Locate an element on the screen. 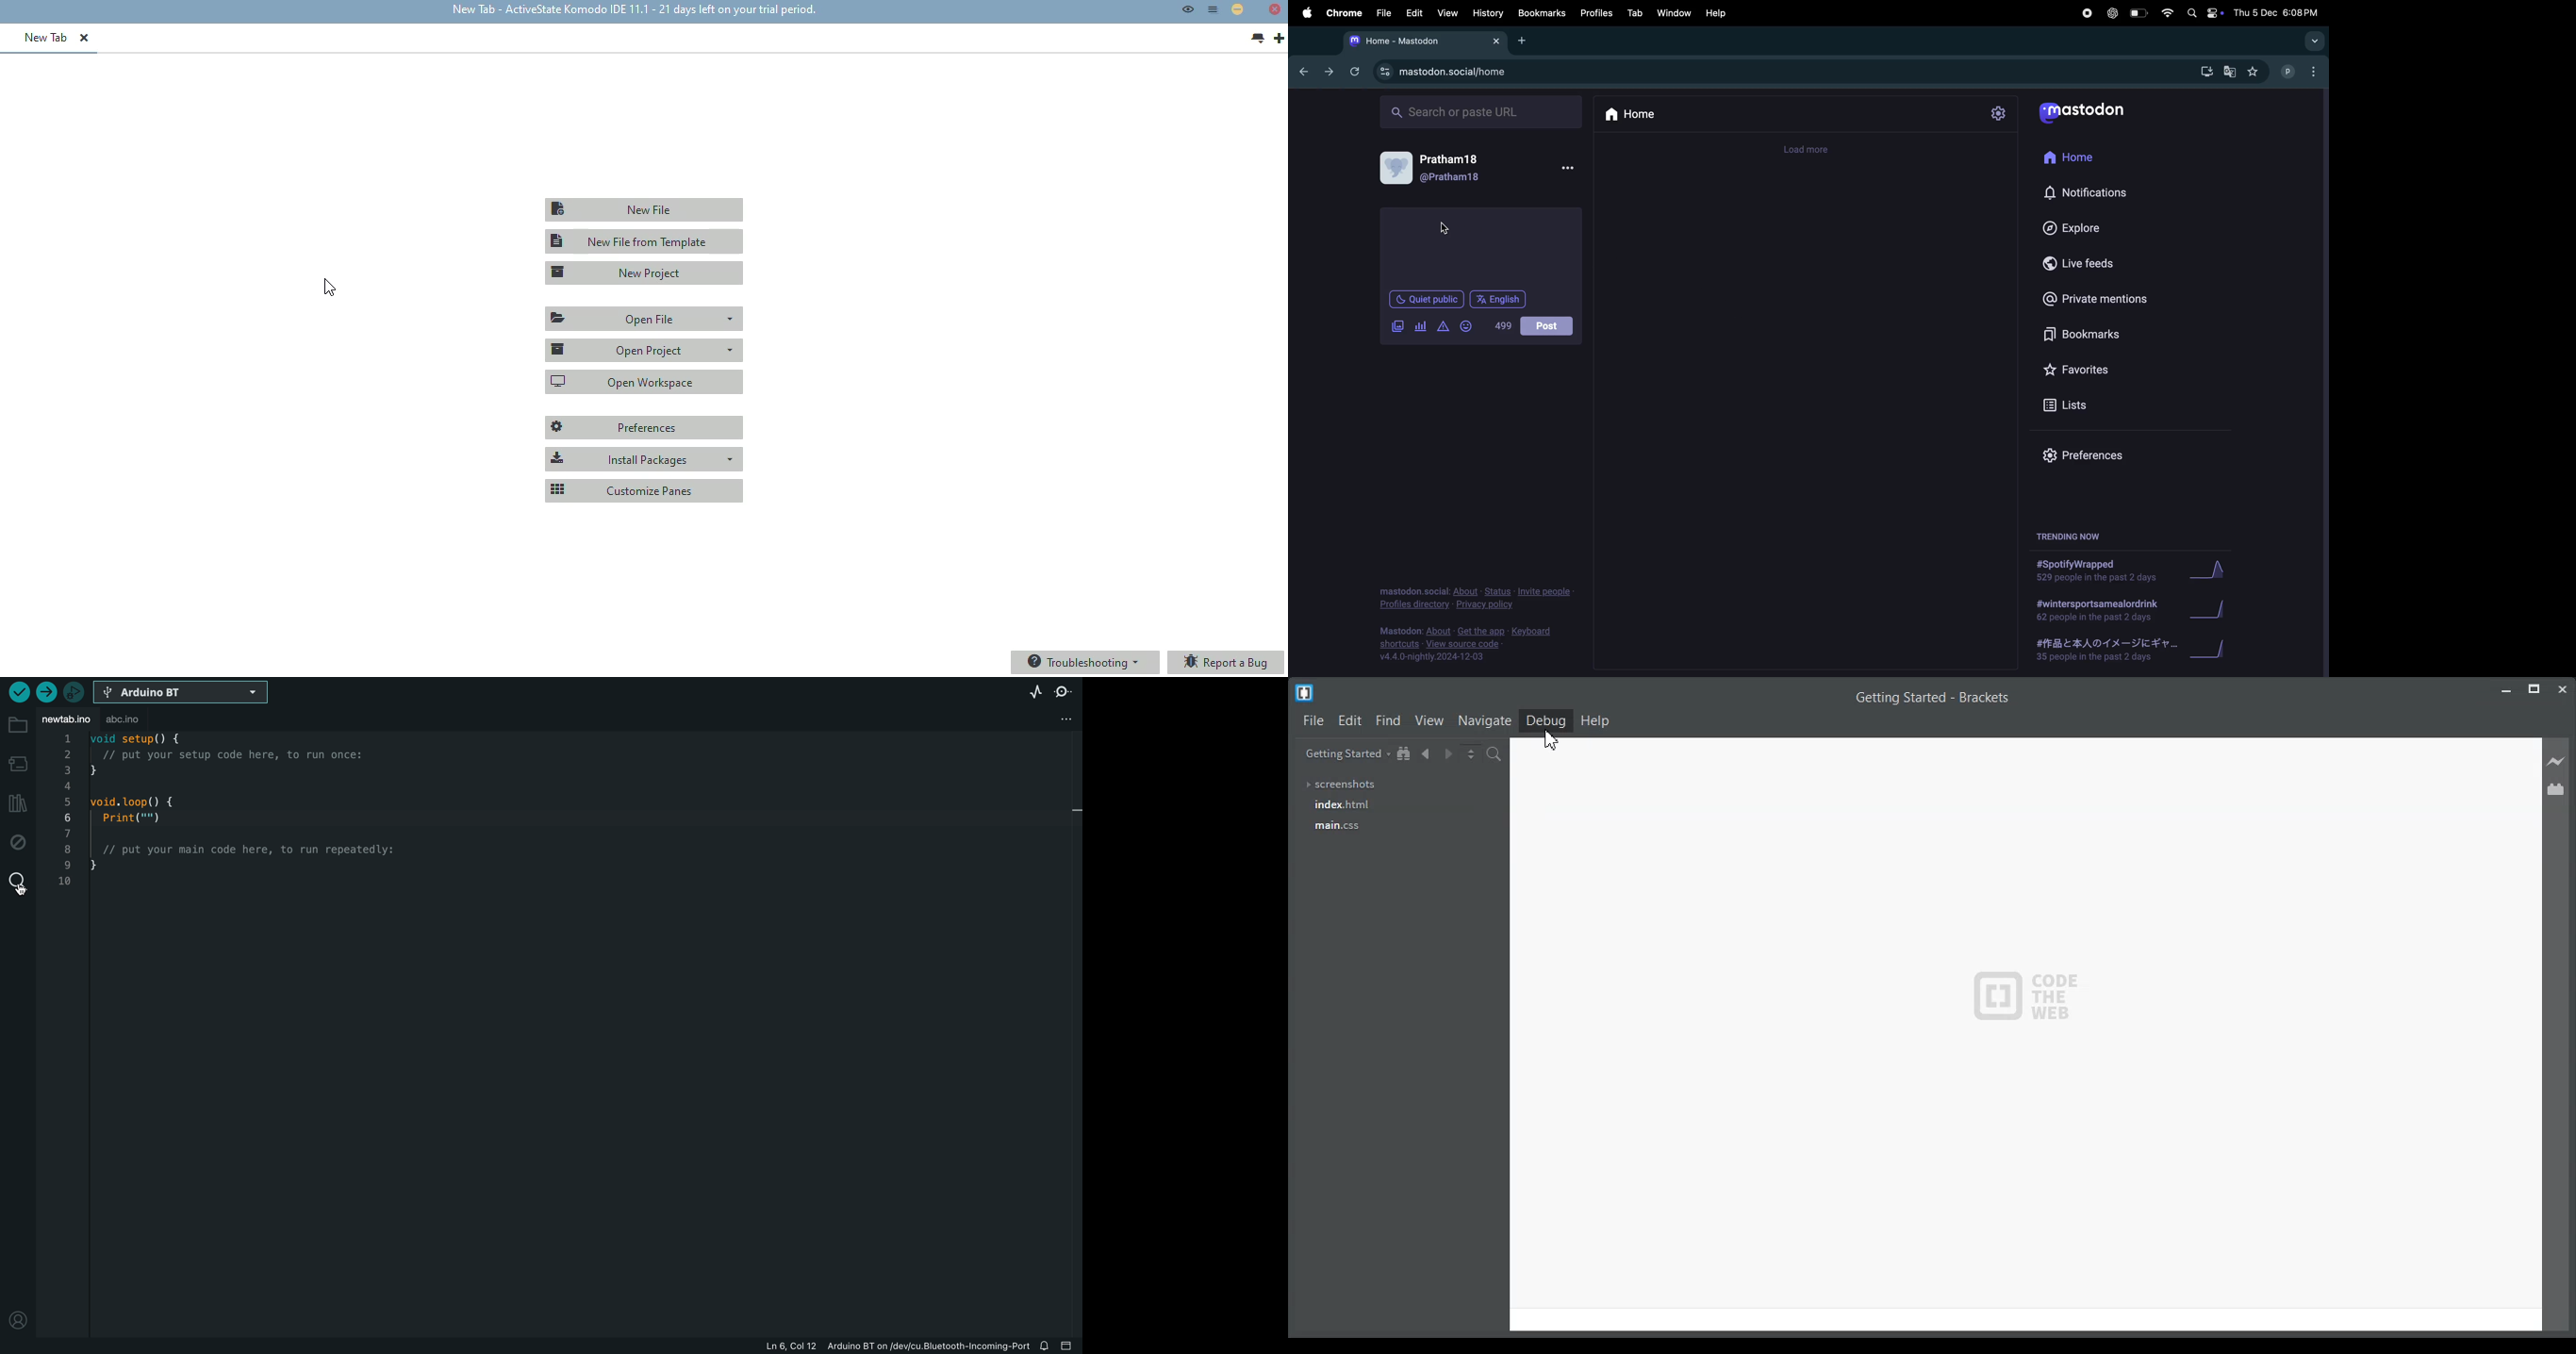 This screenshot has height=1372, width=2576. File is located at coordinates (1313, 722).